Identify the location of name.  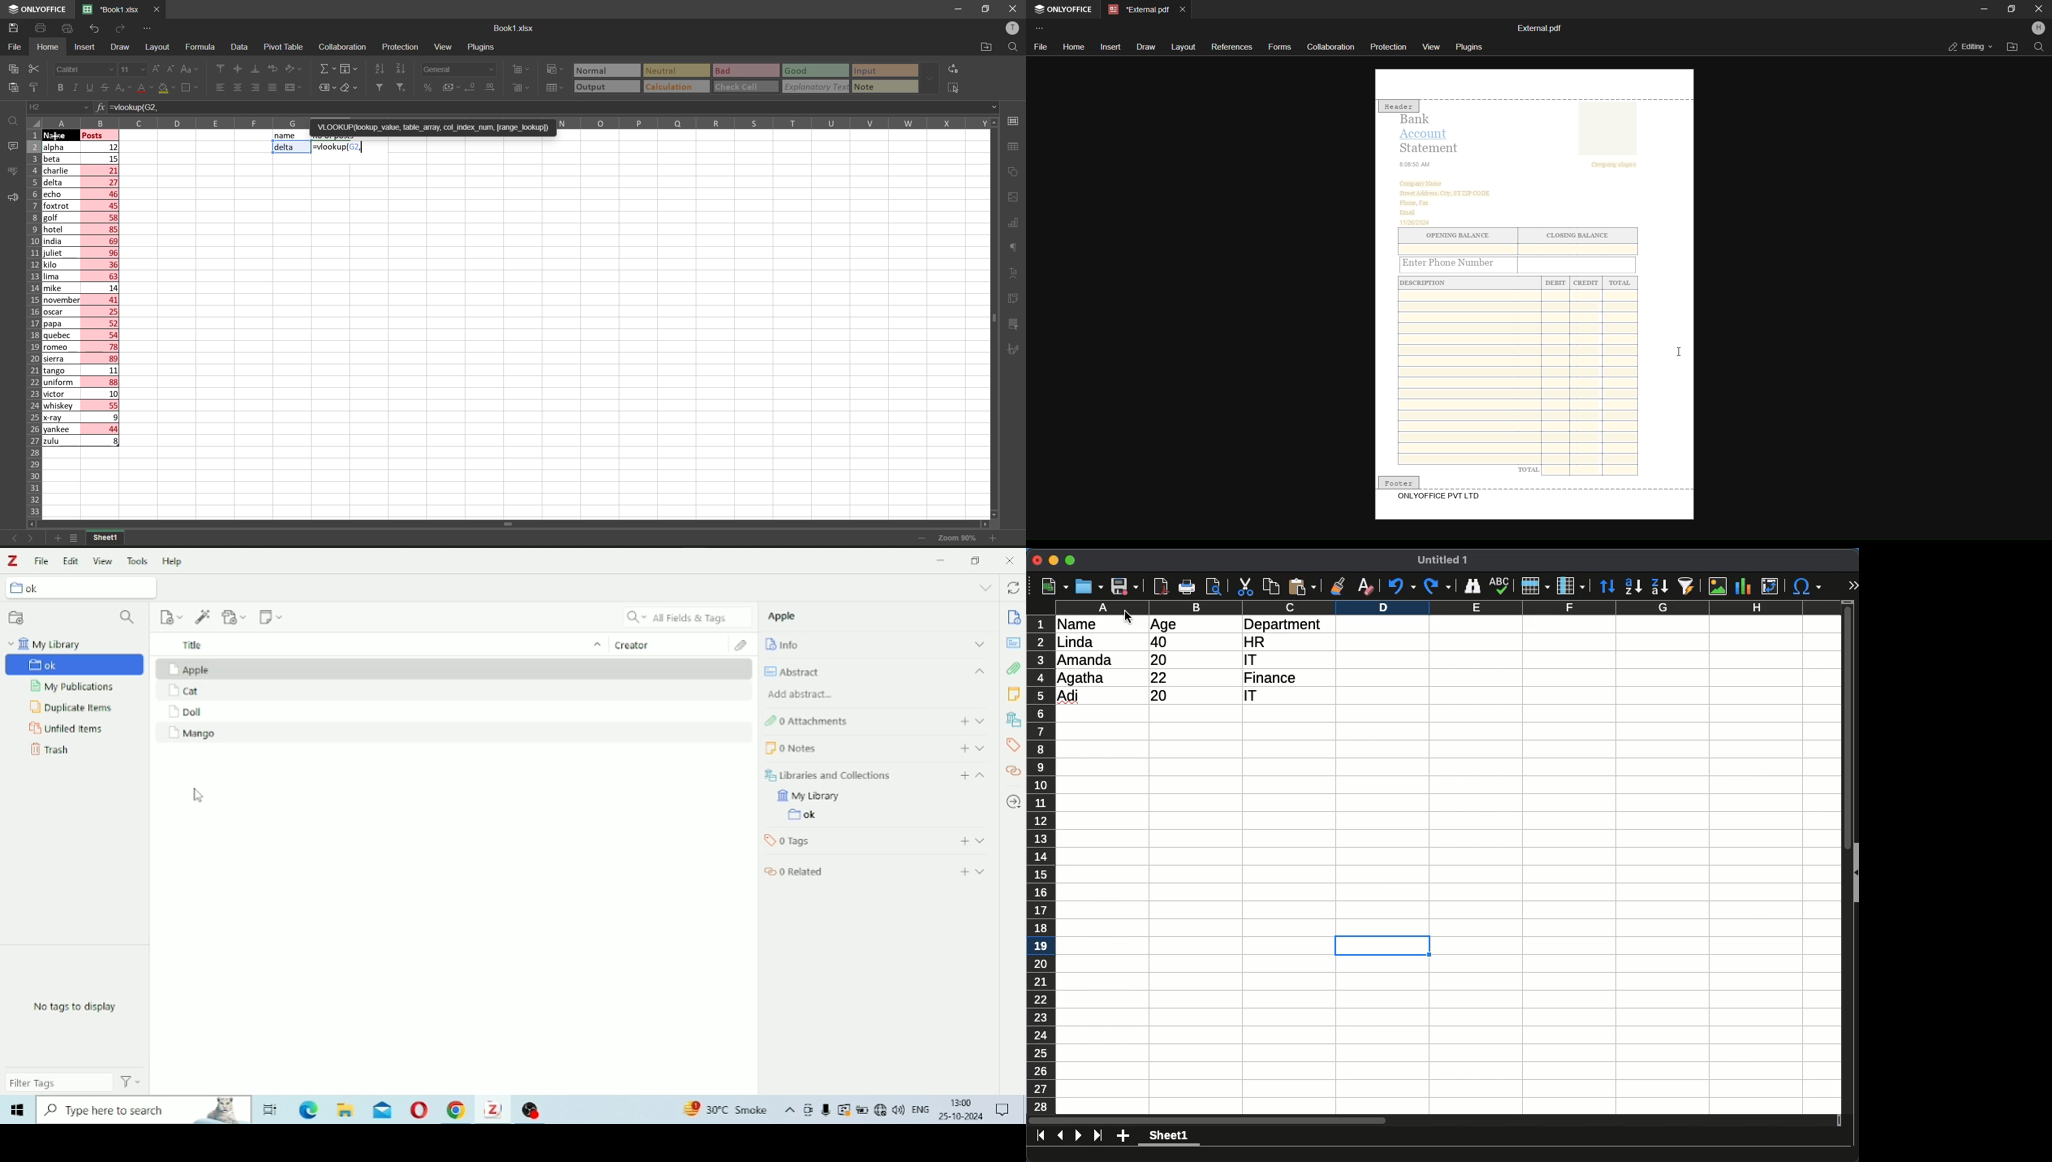
(1085, 624).